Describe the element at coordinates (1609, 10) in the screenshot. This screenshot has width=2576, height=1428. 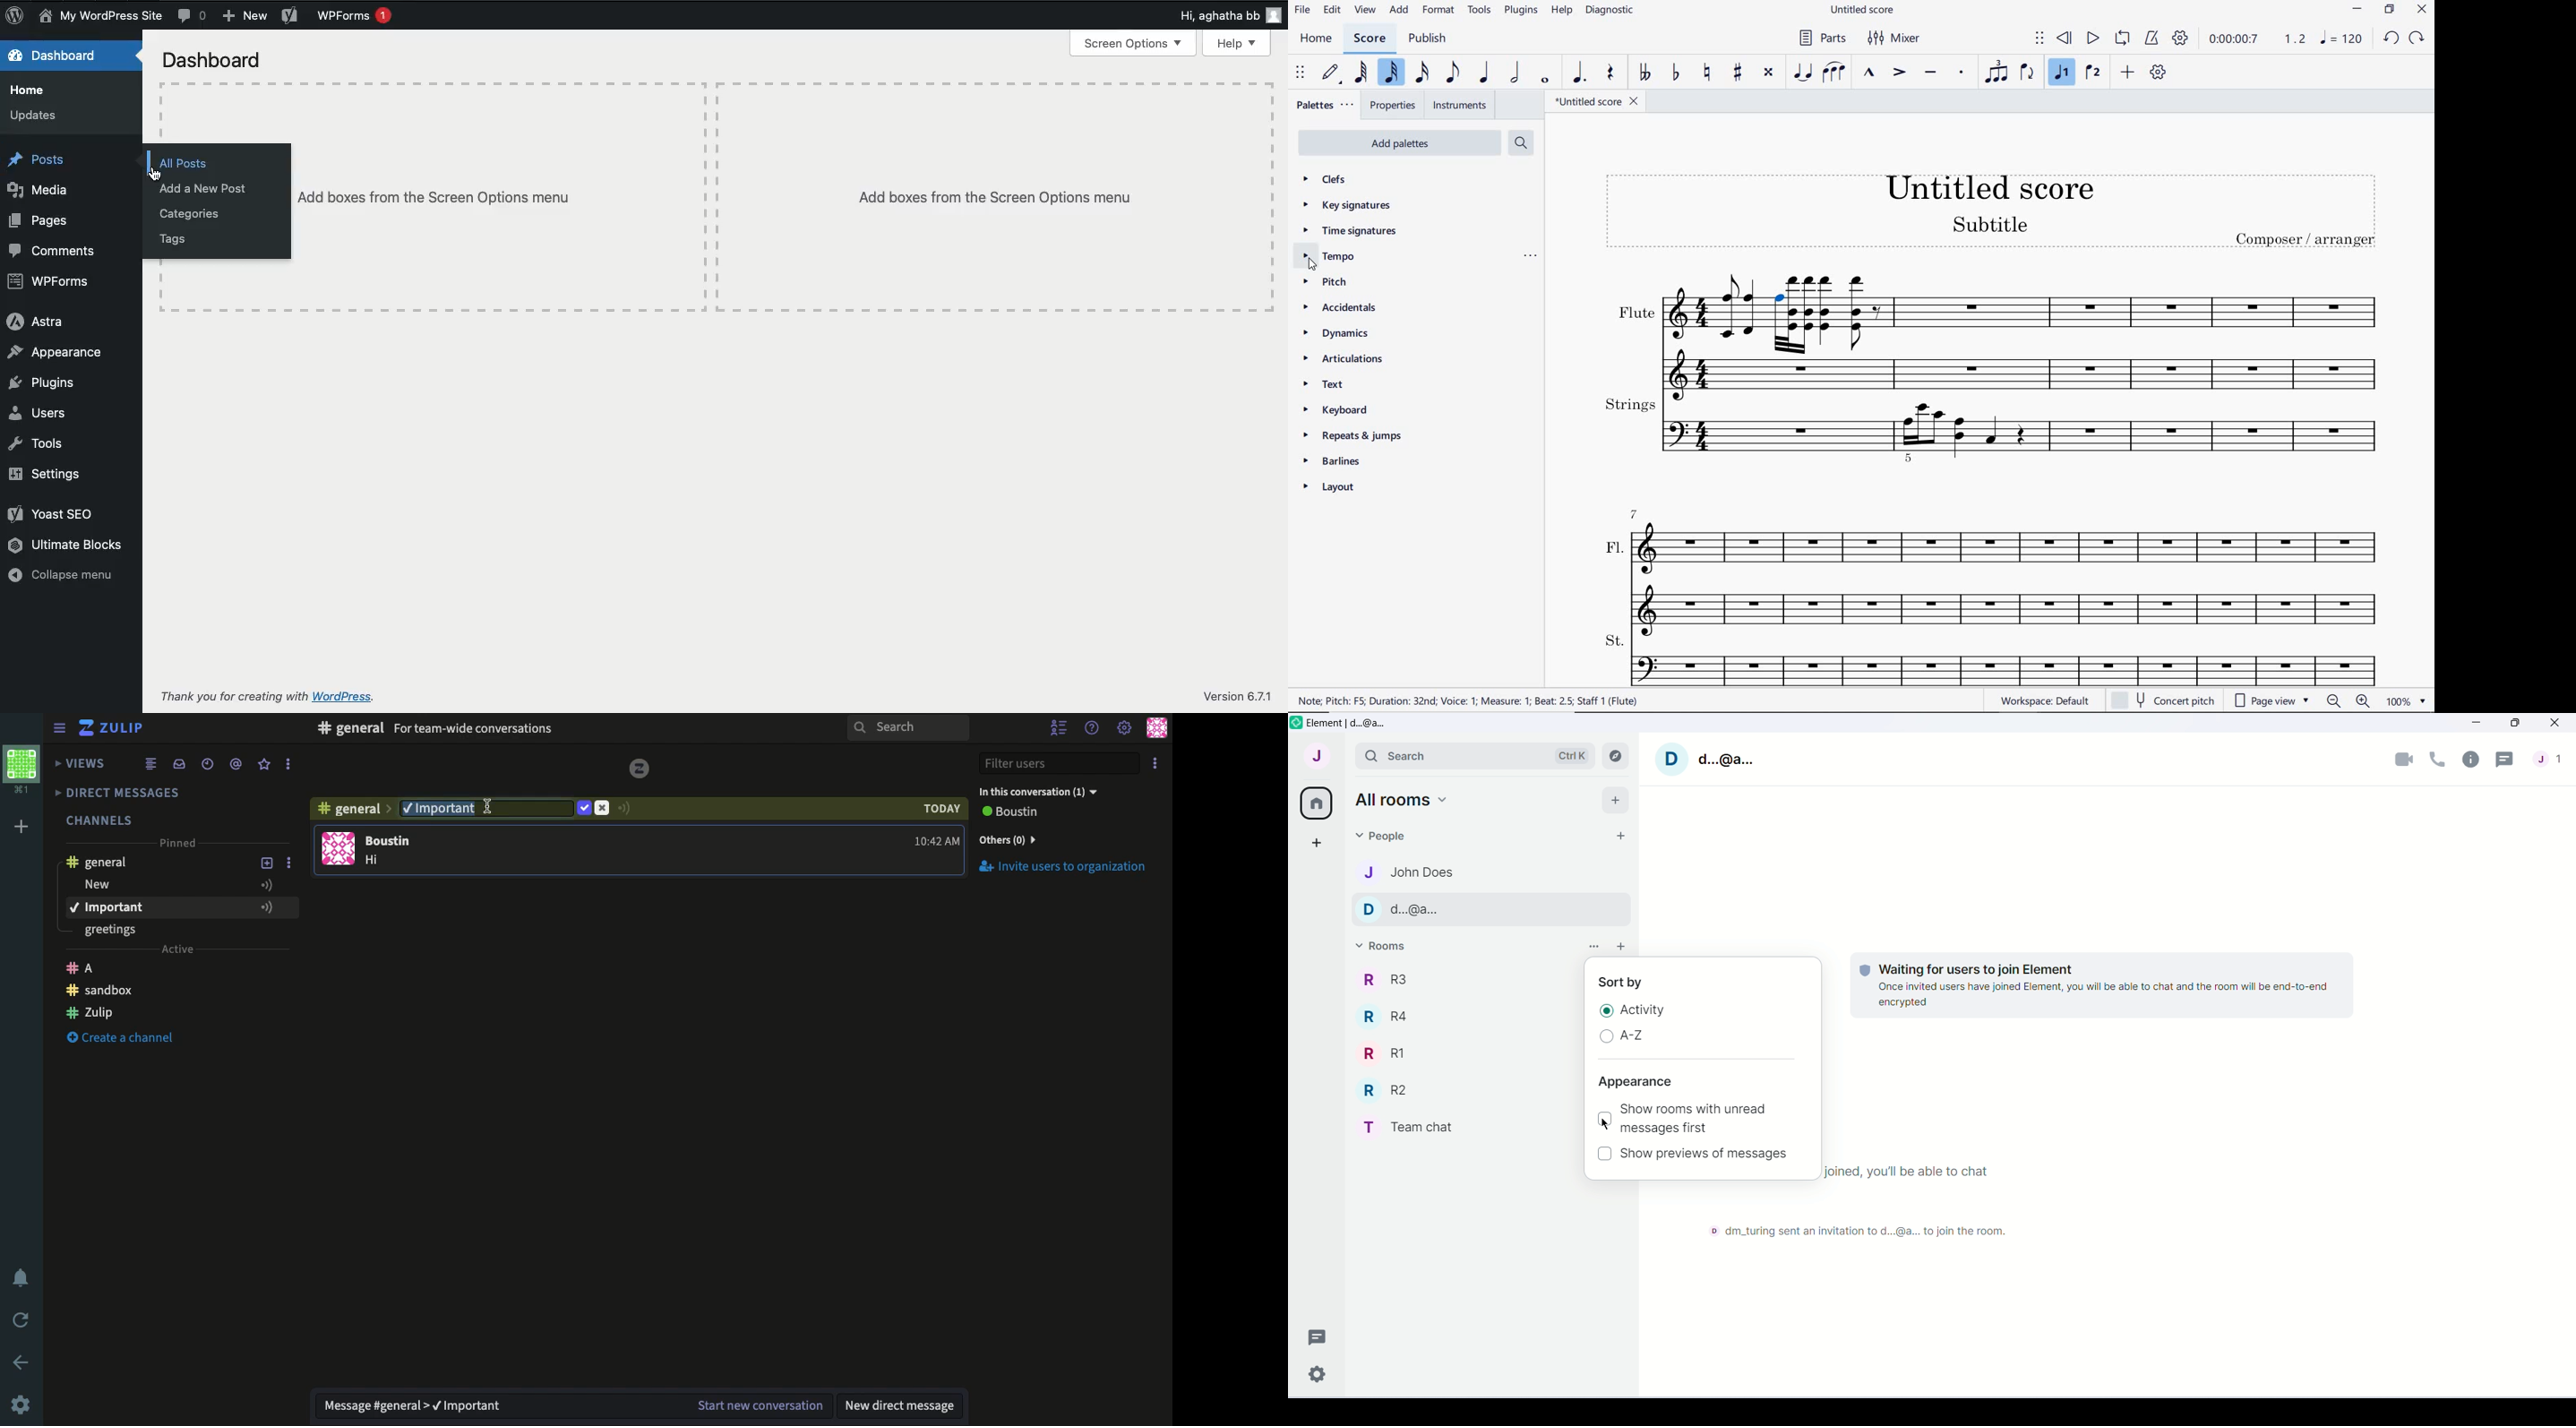
I see `DIAGNOSTIC` at that location.